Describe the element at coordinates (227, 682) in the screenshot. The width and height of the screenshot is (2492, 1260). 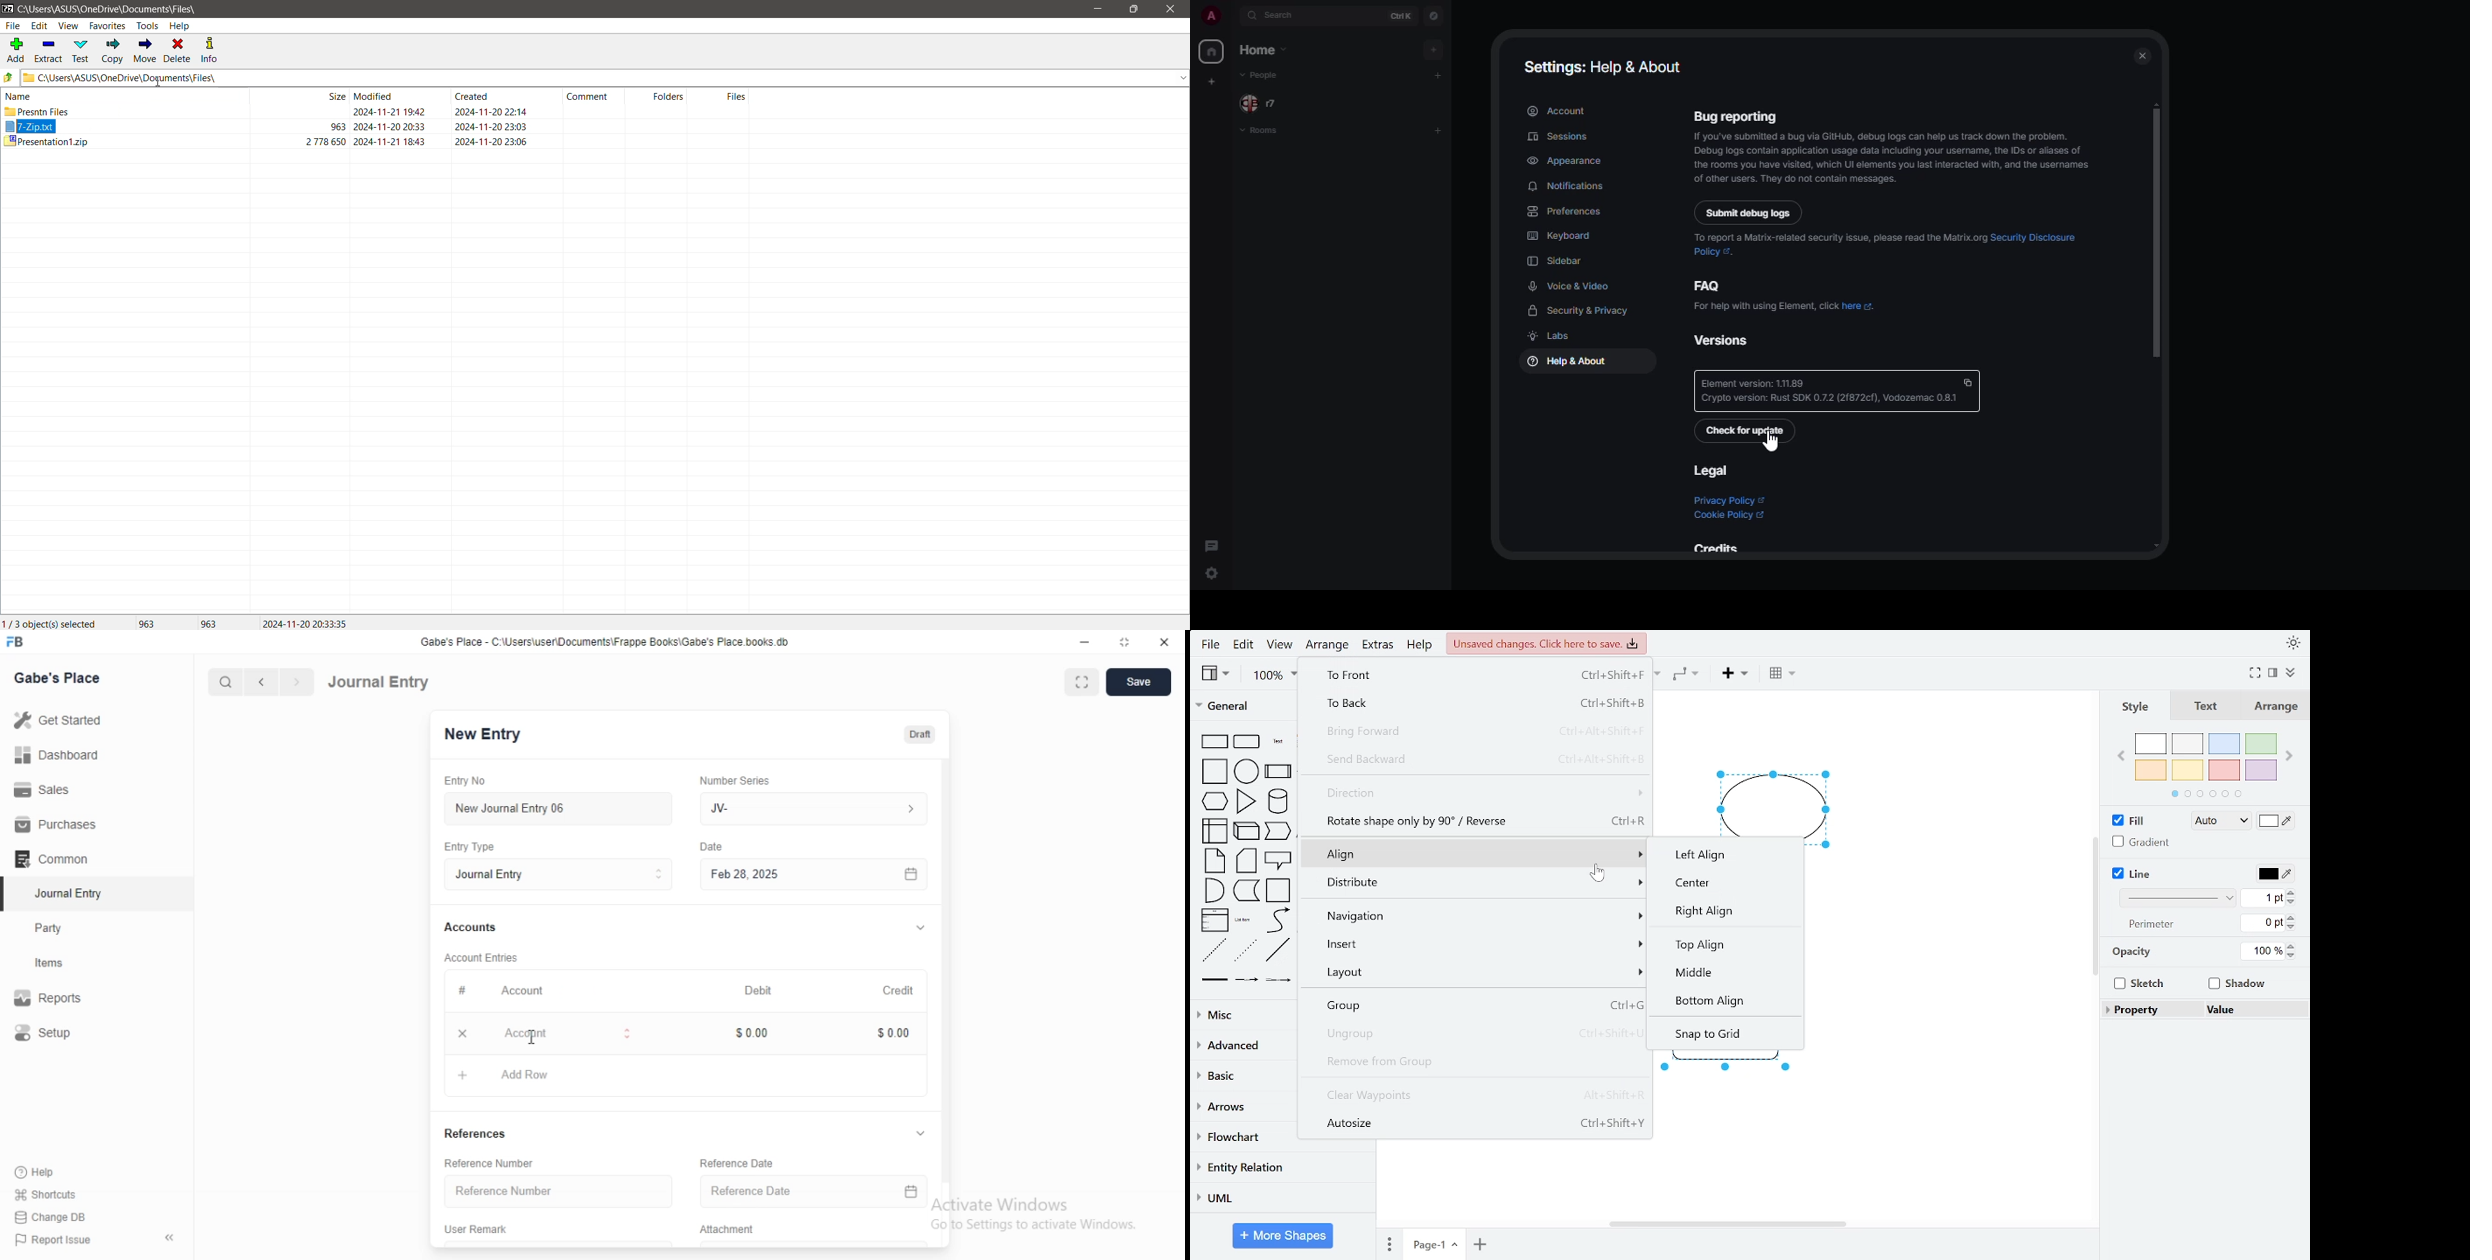
I see `search` at that location.